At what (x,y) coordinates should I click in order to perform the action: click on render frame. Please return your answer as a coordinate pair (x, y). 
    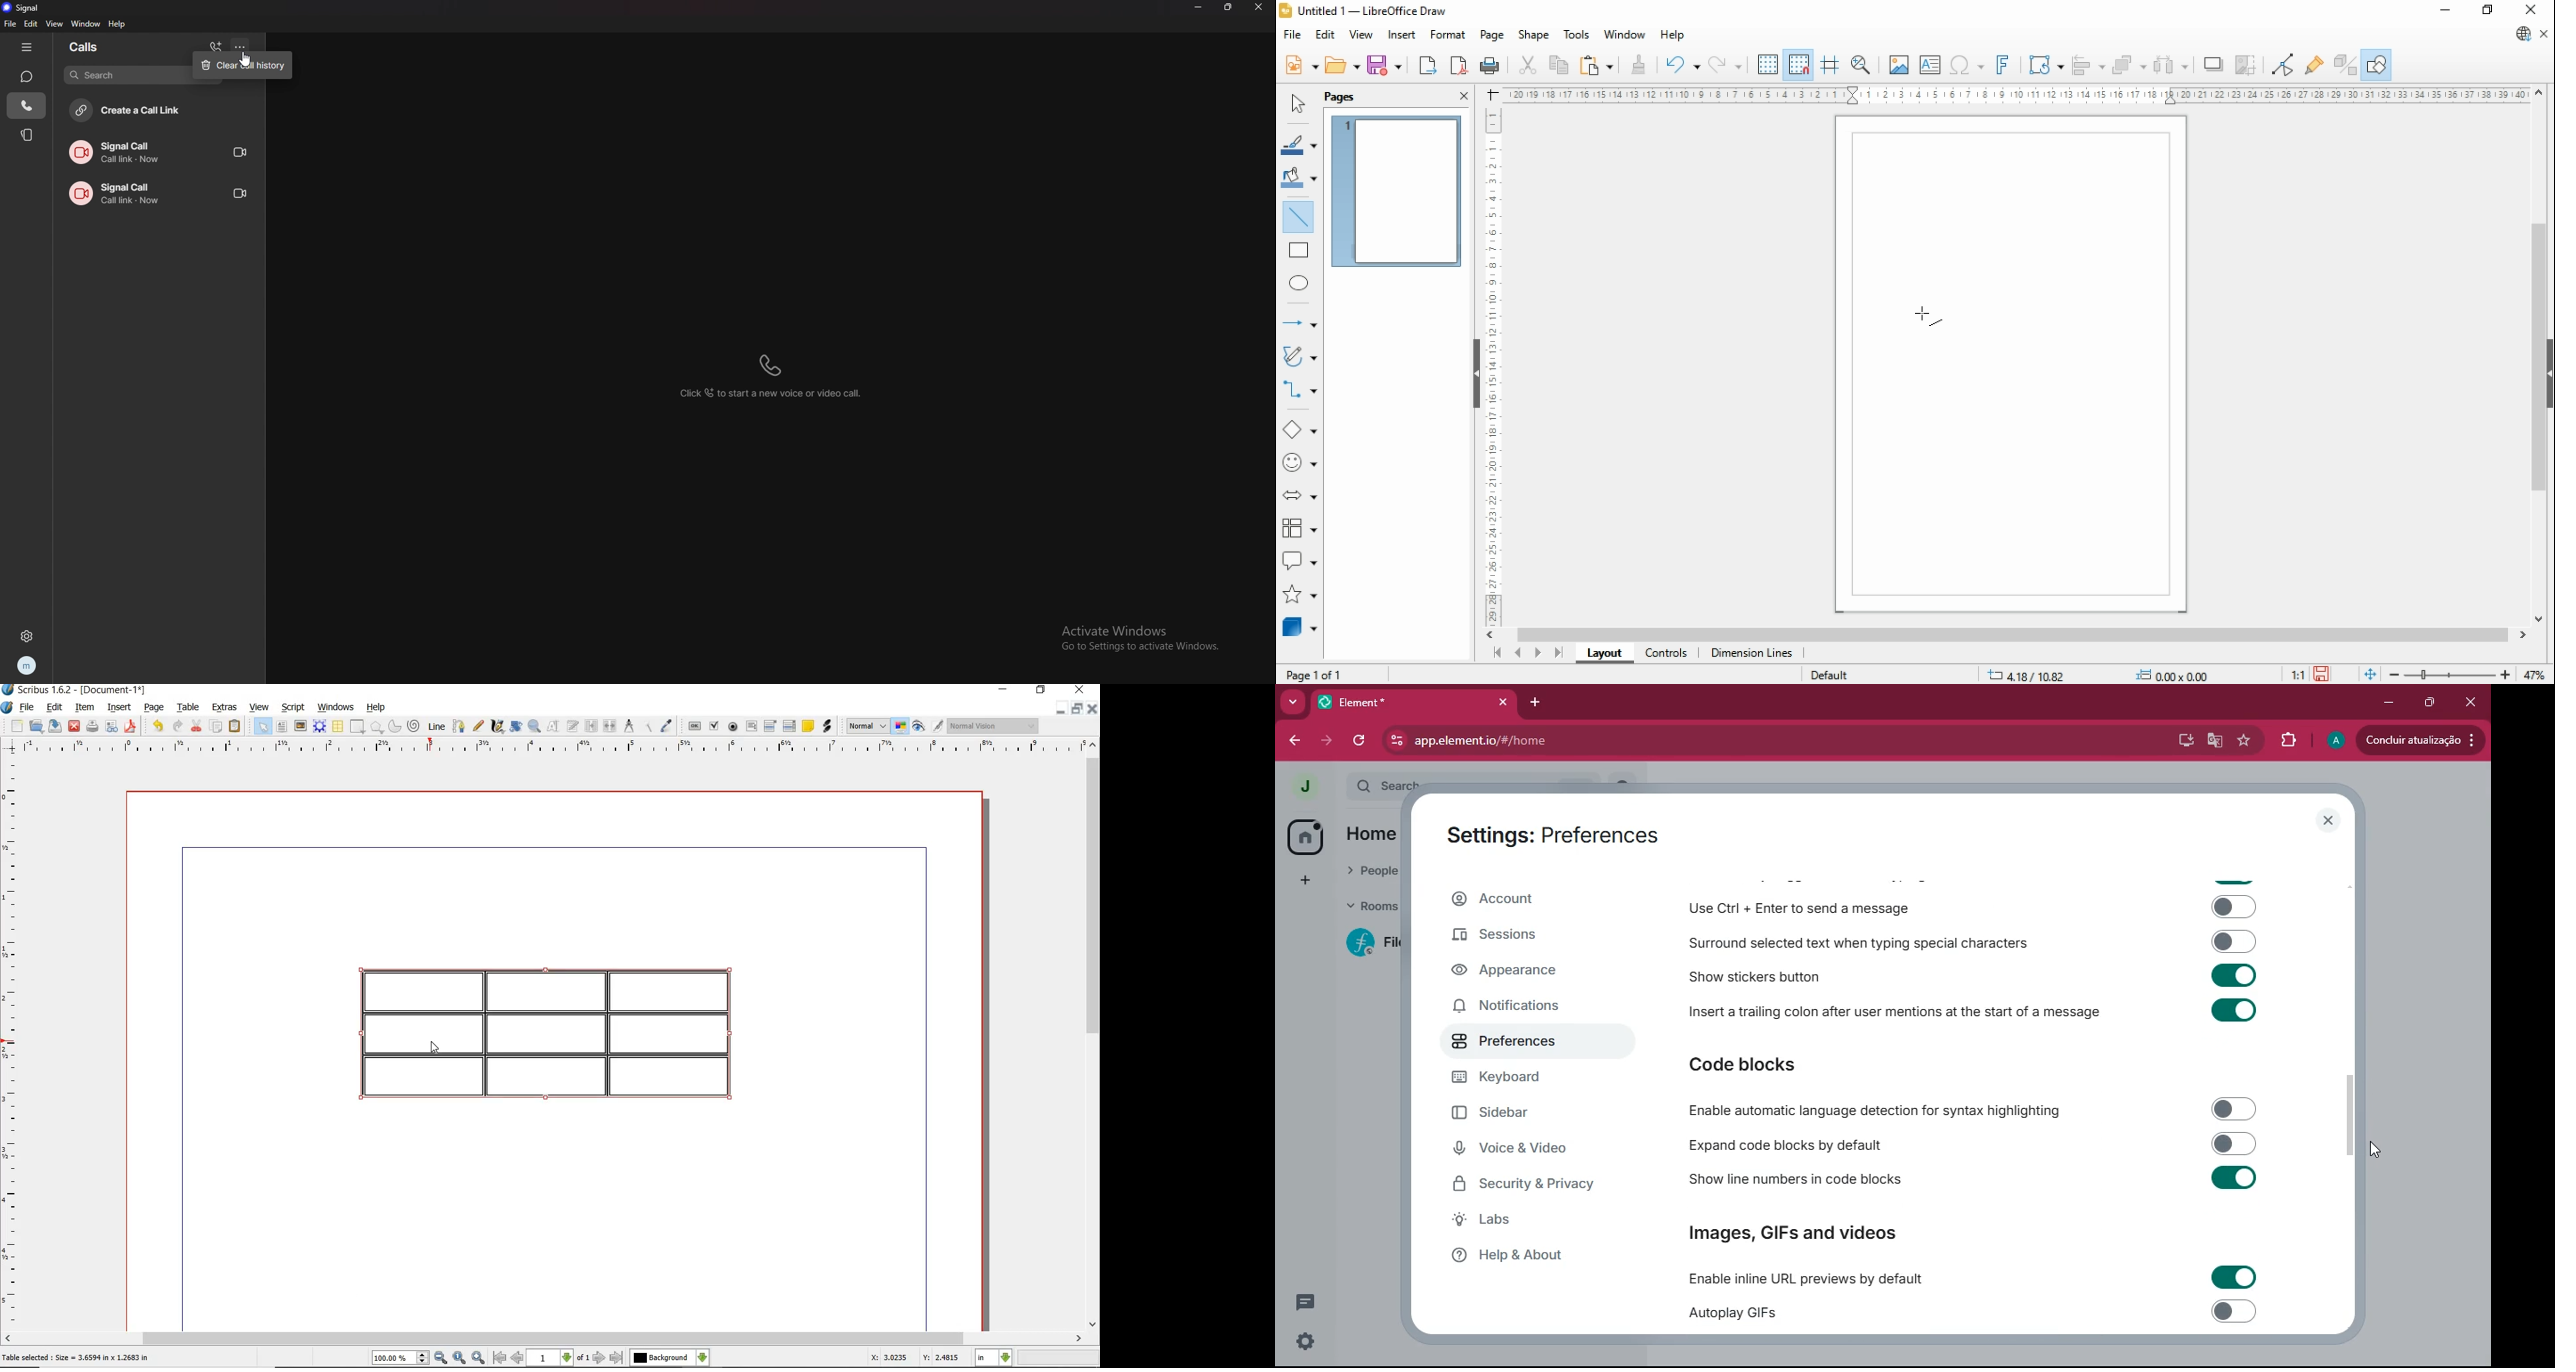
    Looking at the image, I should click on (320, 727).